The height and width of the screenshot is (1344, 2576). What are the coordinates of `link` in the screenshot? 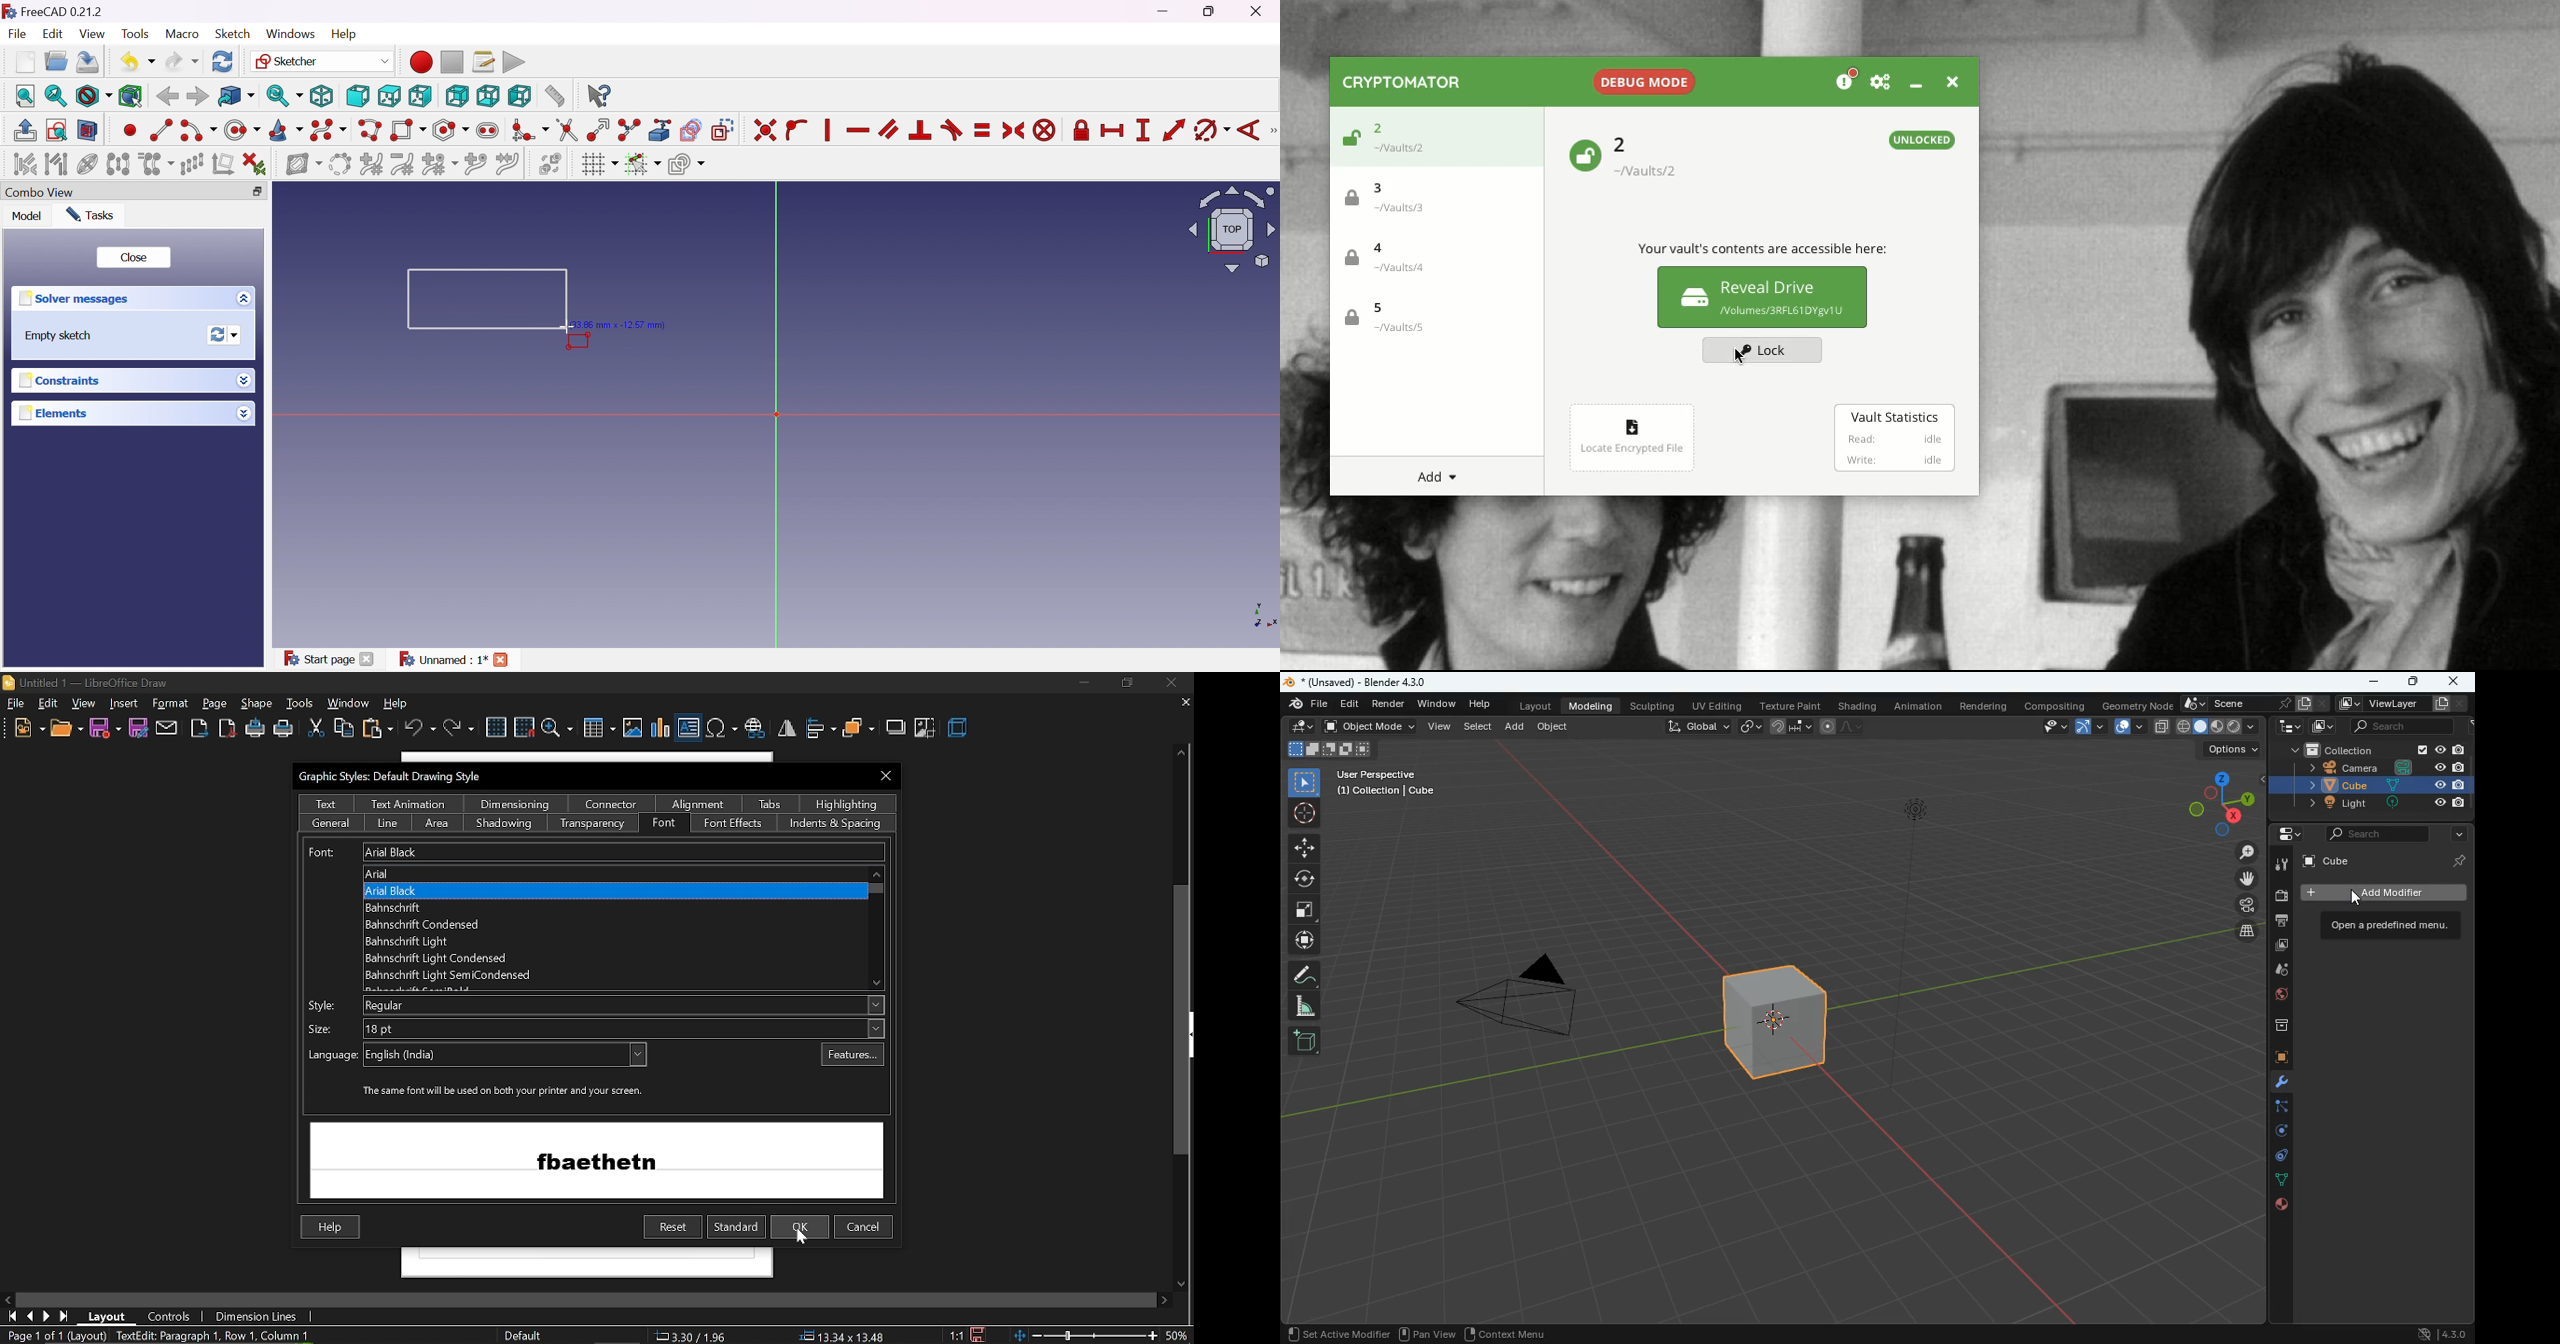 It's located at (1749, 727).